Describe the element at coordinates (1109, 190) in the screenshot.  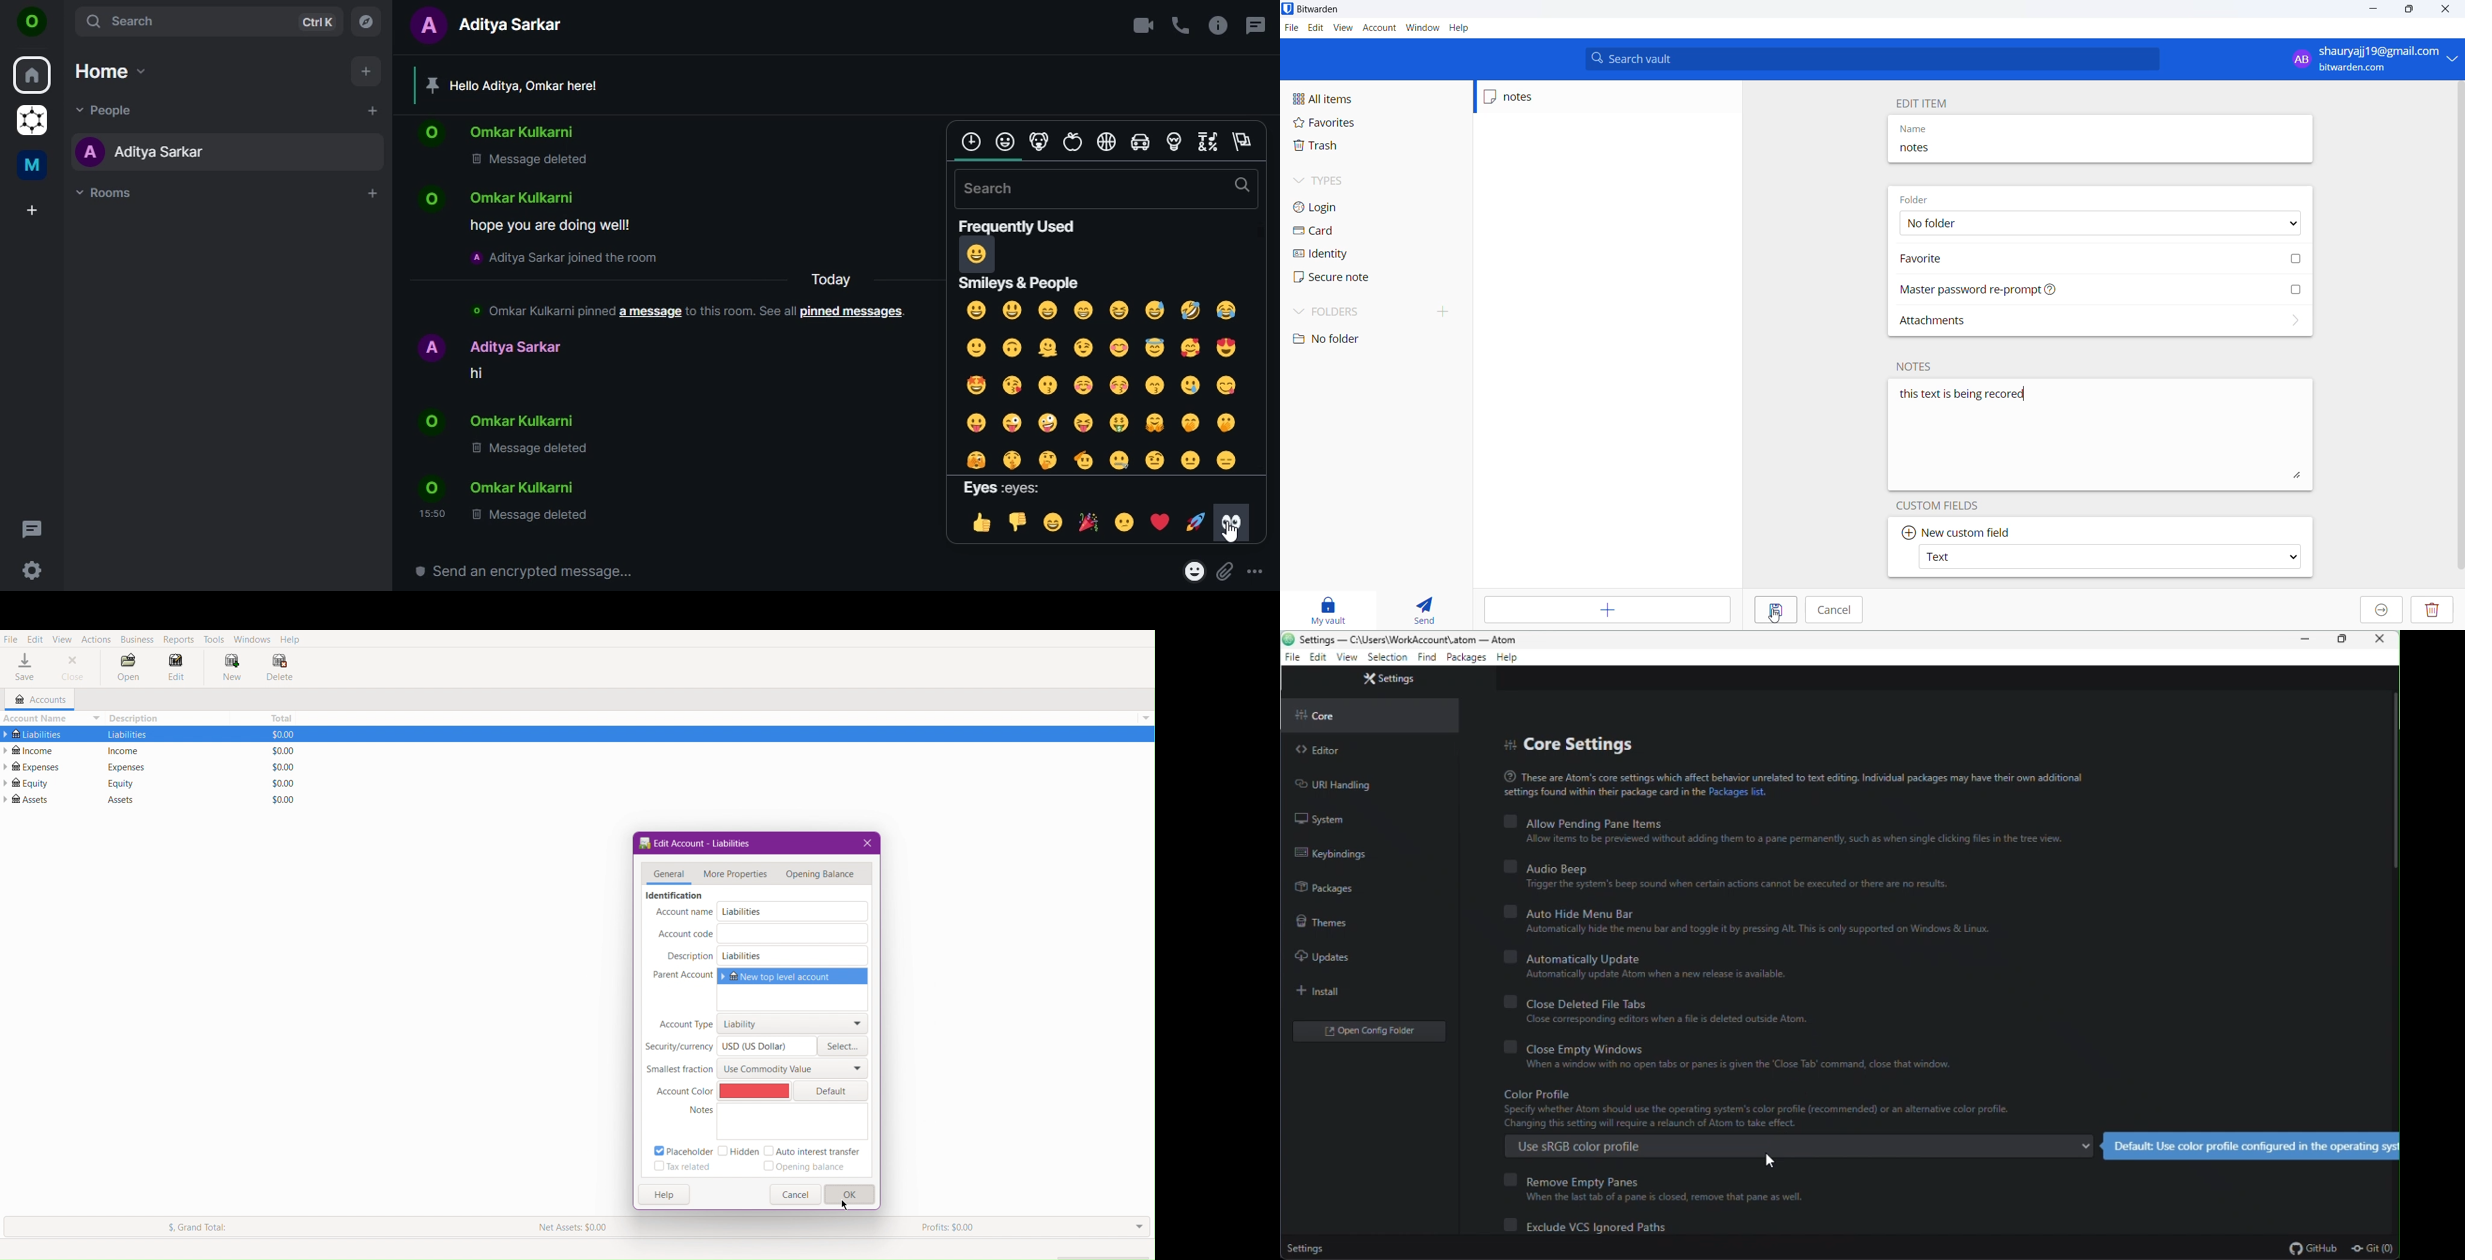
I see `search` at that location.